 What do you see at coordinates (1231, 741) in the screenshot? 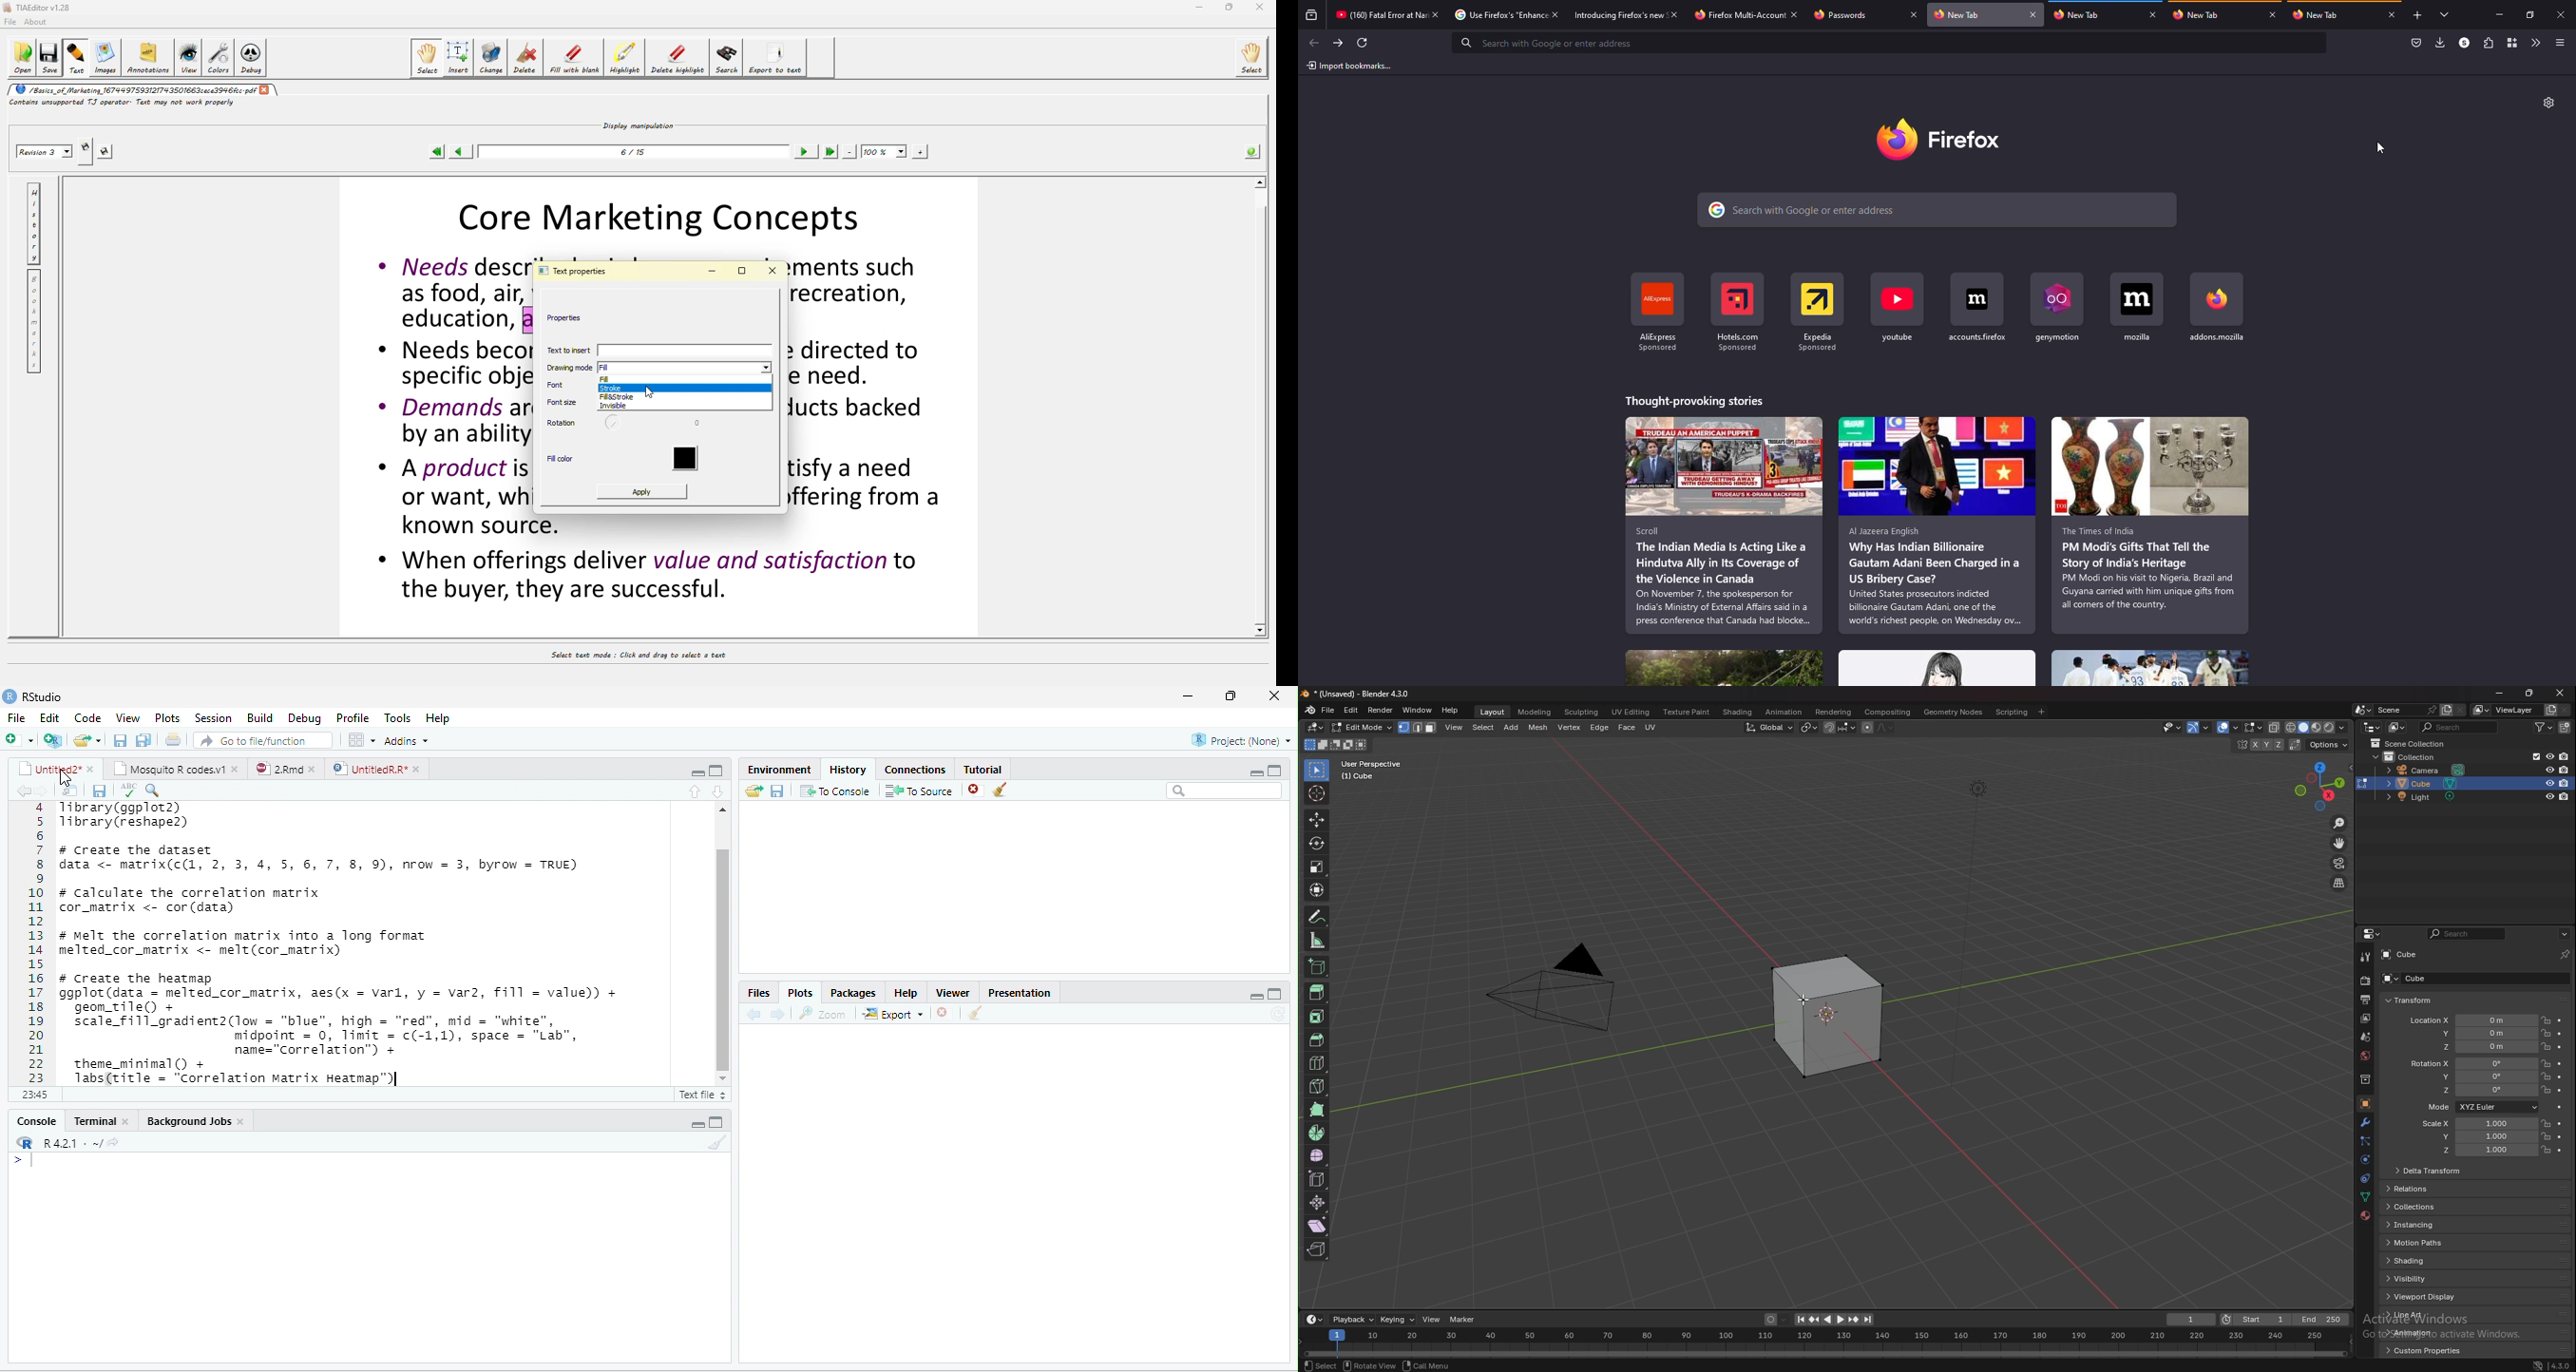
I see `project none` at bounding box center [1231, 741].